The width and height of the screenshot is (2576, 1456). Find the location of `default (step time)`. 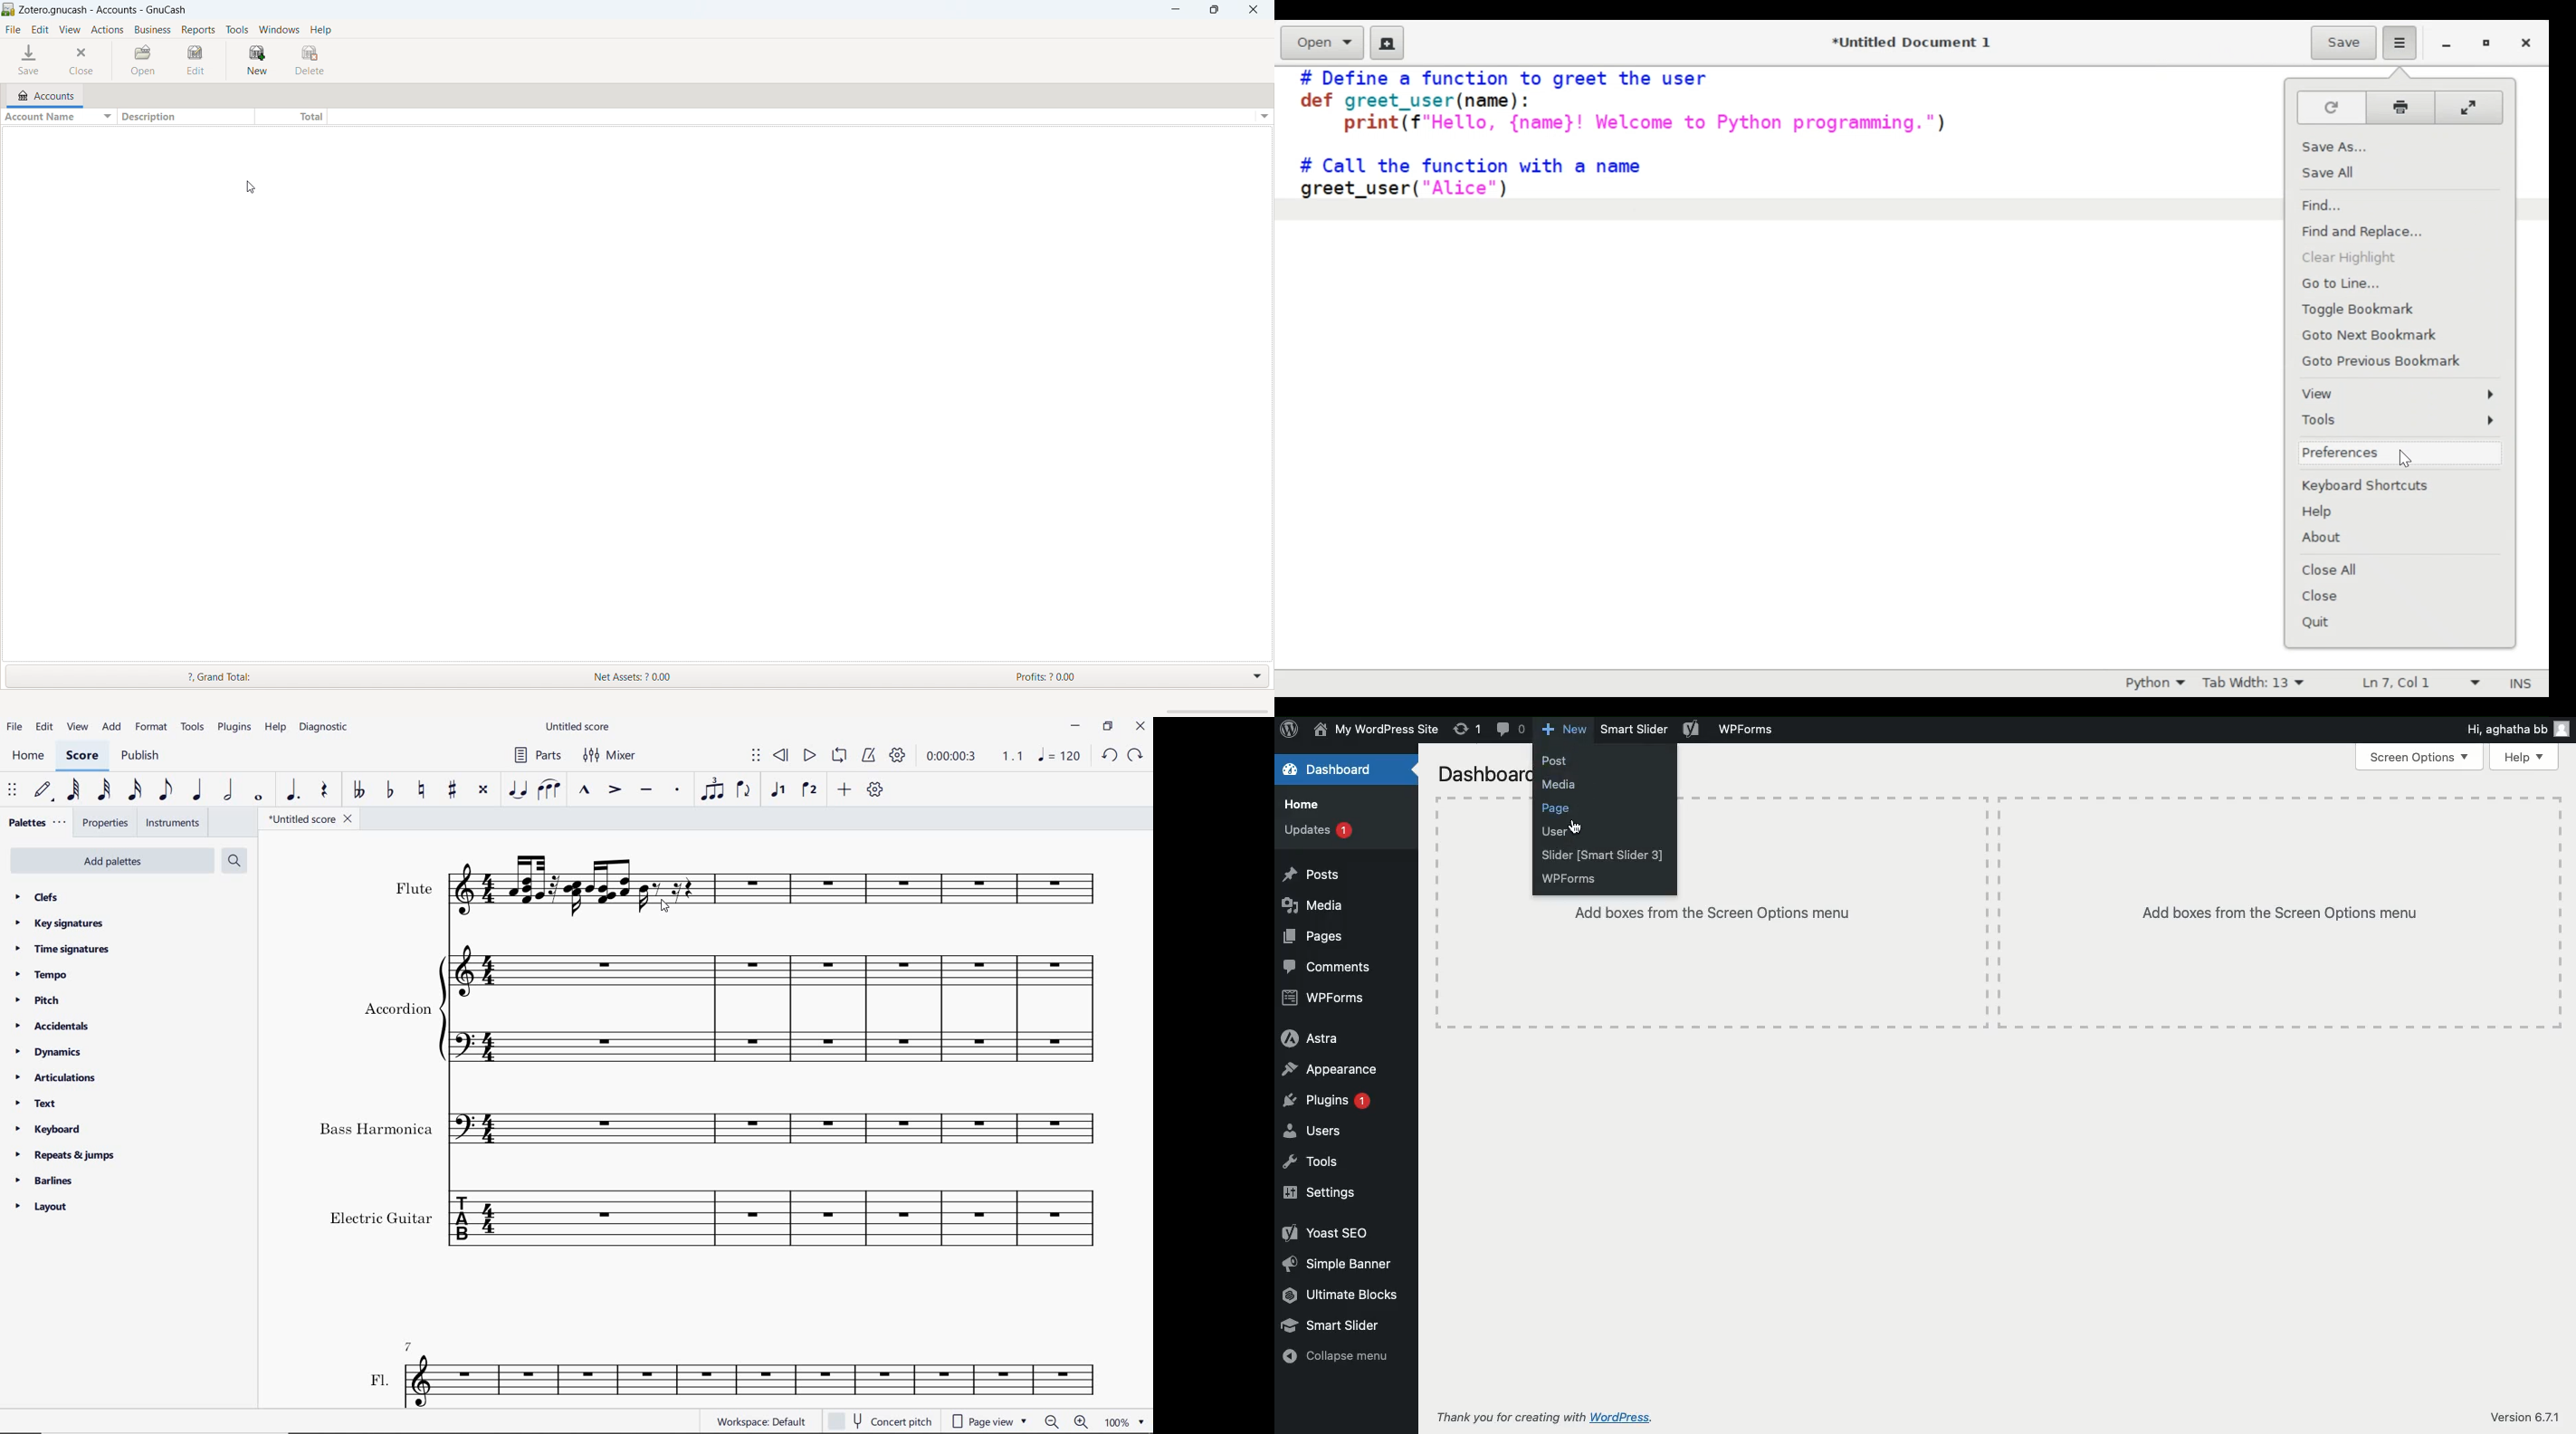

default (step time) is located at coordinates (45, 790).